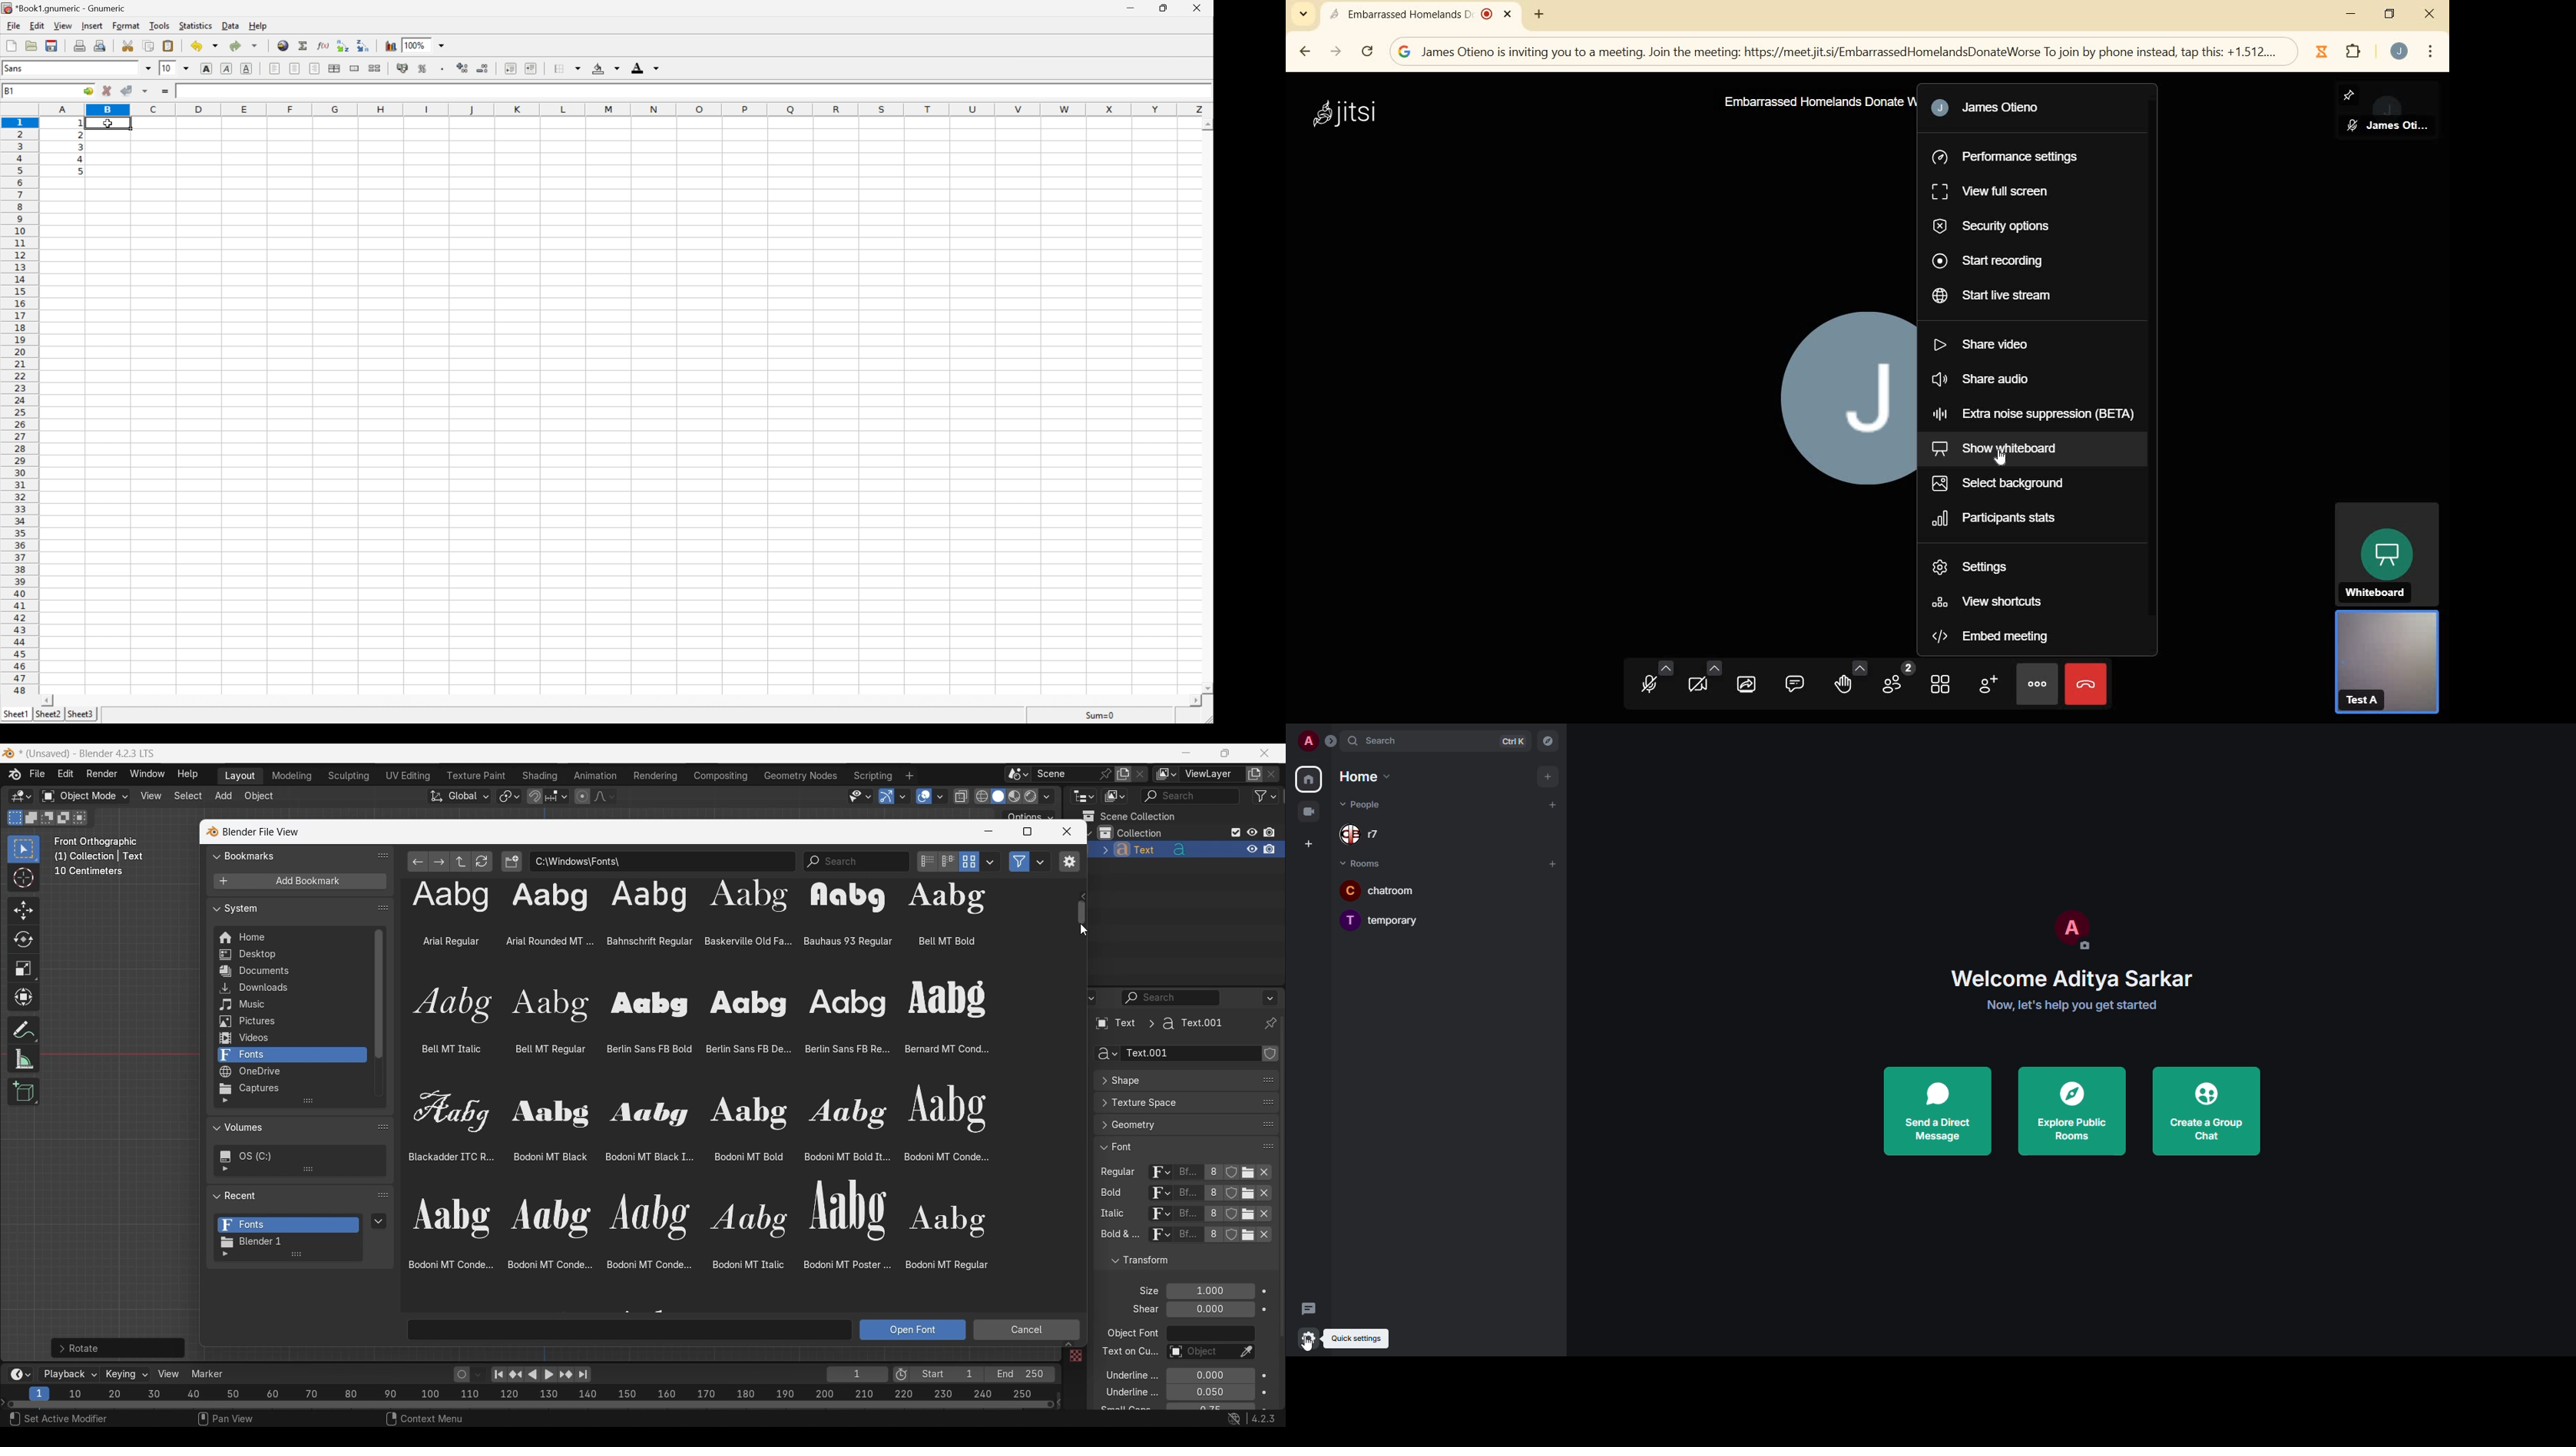 Image resolution: width=2576 pixels, height=1456 pixels. I want to click on Click to expand Light Probes, so click(1141, 1291).